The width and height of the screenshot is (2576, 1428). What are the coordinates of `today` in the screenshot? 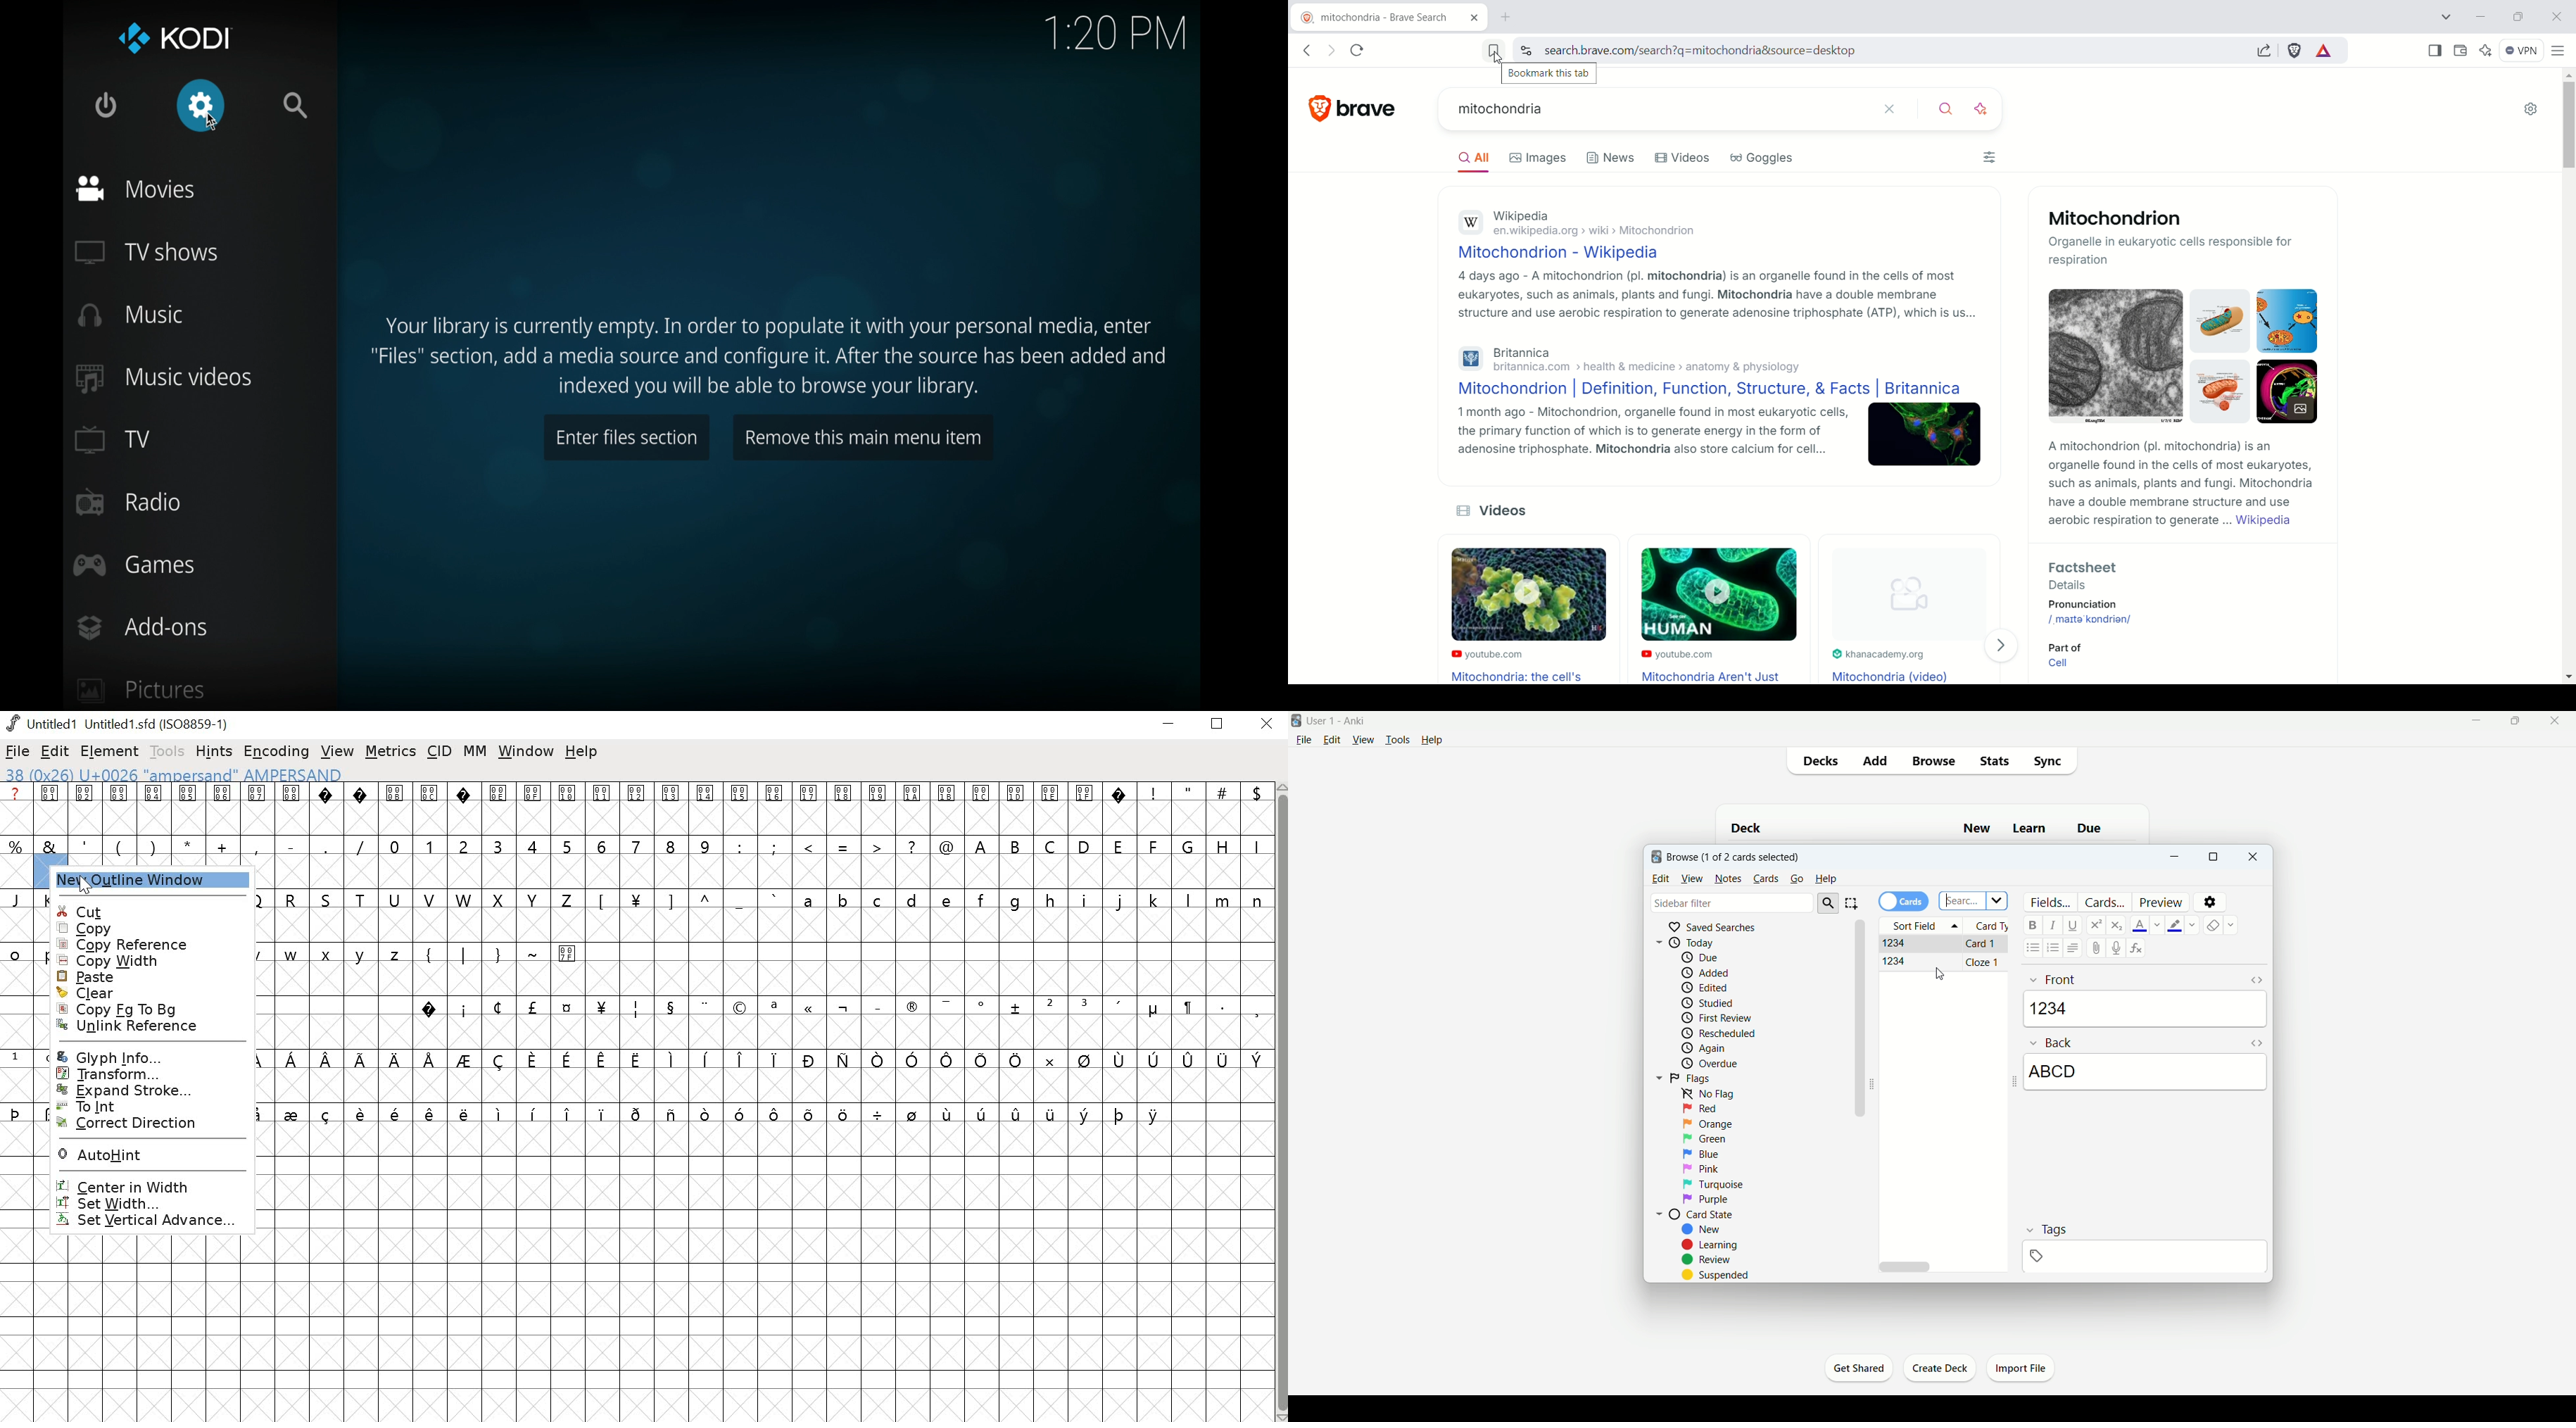 It's located at (1685, 942).